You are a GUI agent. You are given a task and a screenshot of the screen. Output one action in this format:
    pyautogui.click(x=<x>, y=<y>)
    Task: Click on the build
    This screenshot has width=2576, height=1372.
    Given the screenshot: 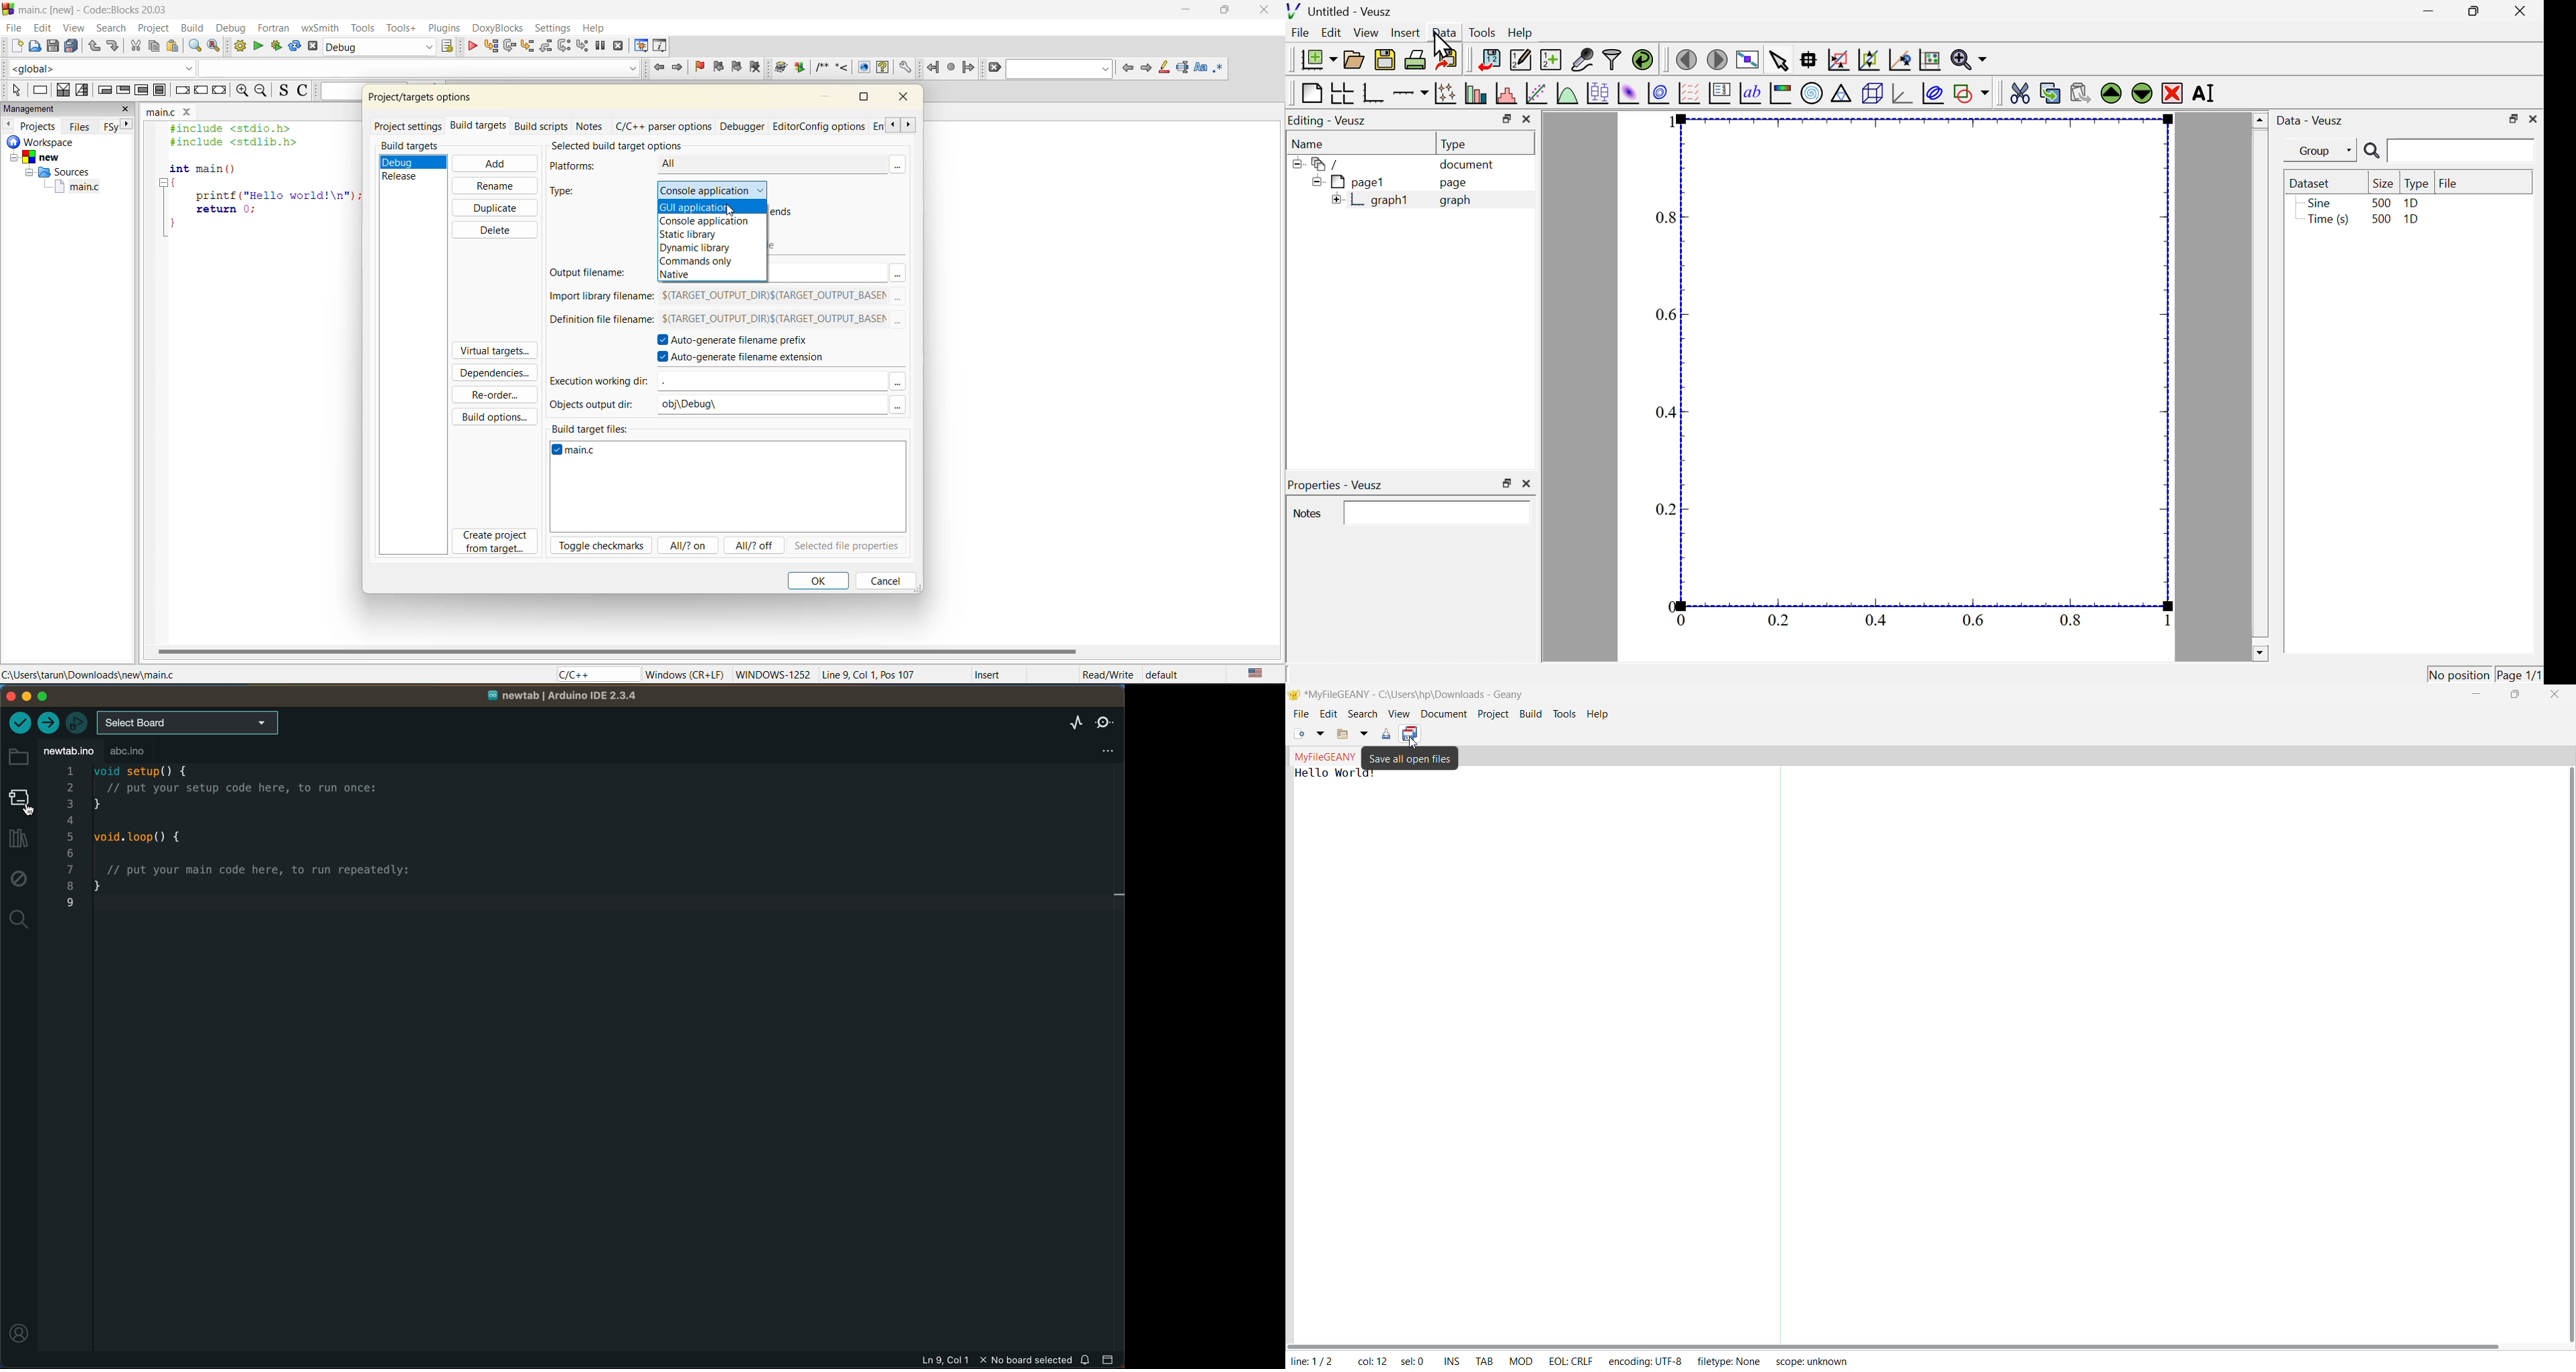 What is the action you would take?
    pyautogui.click(x=240, y=46)
    